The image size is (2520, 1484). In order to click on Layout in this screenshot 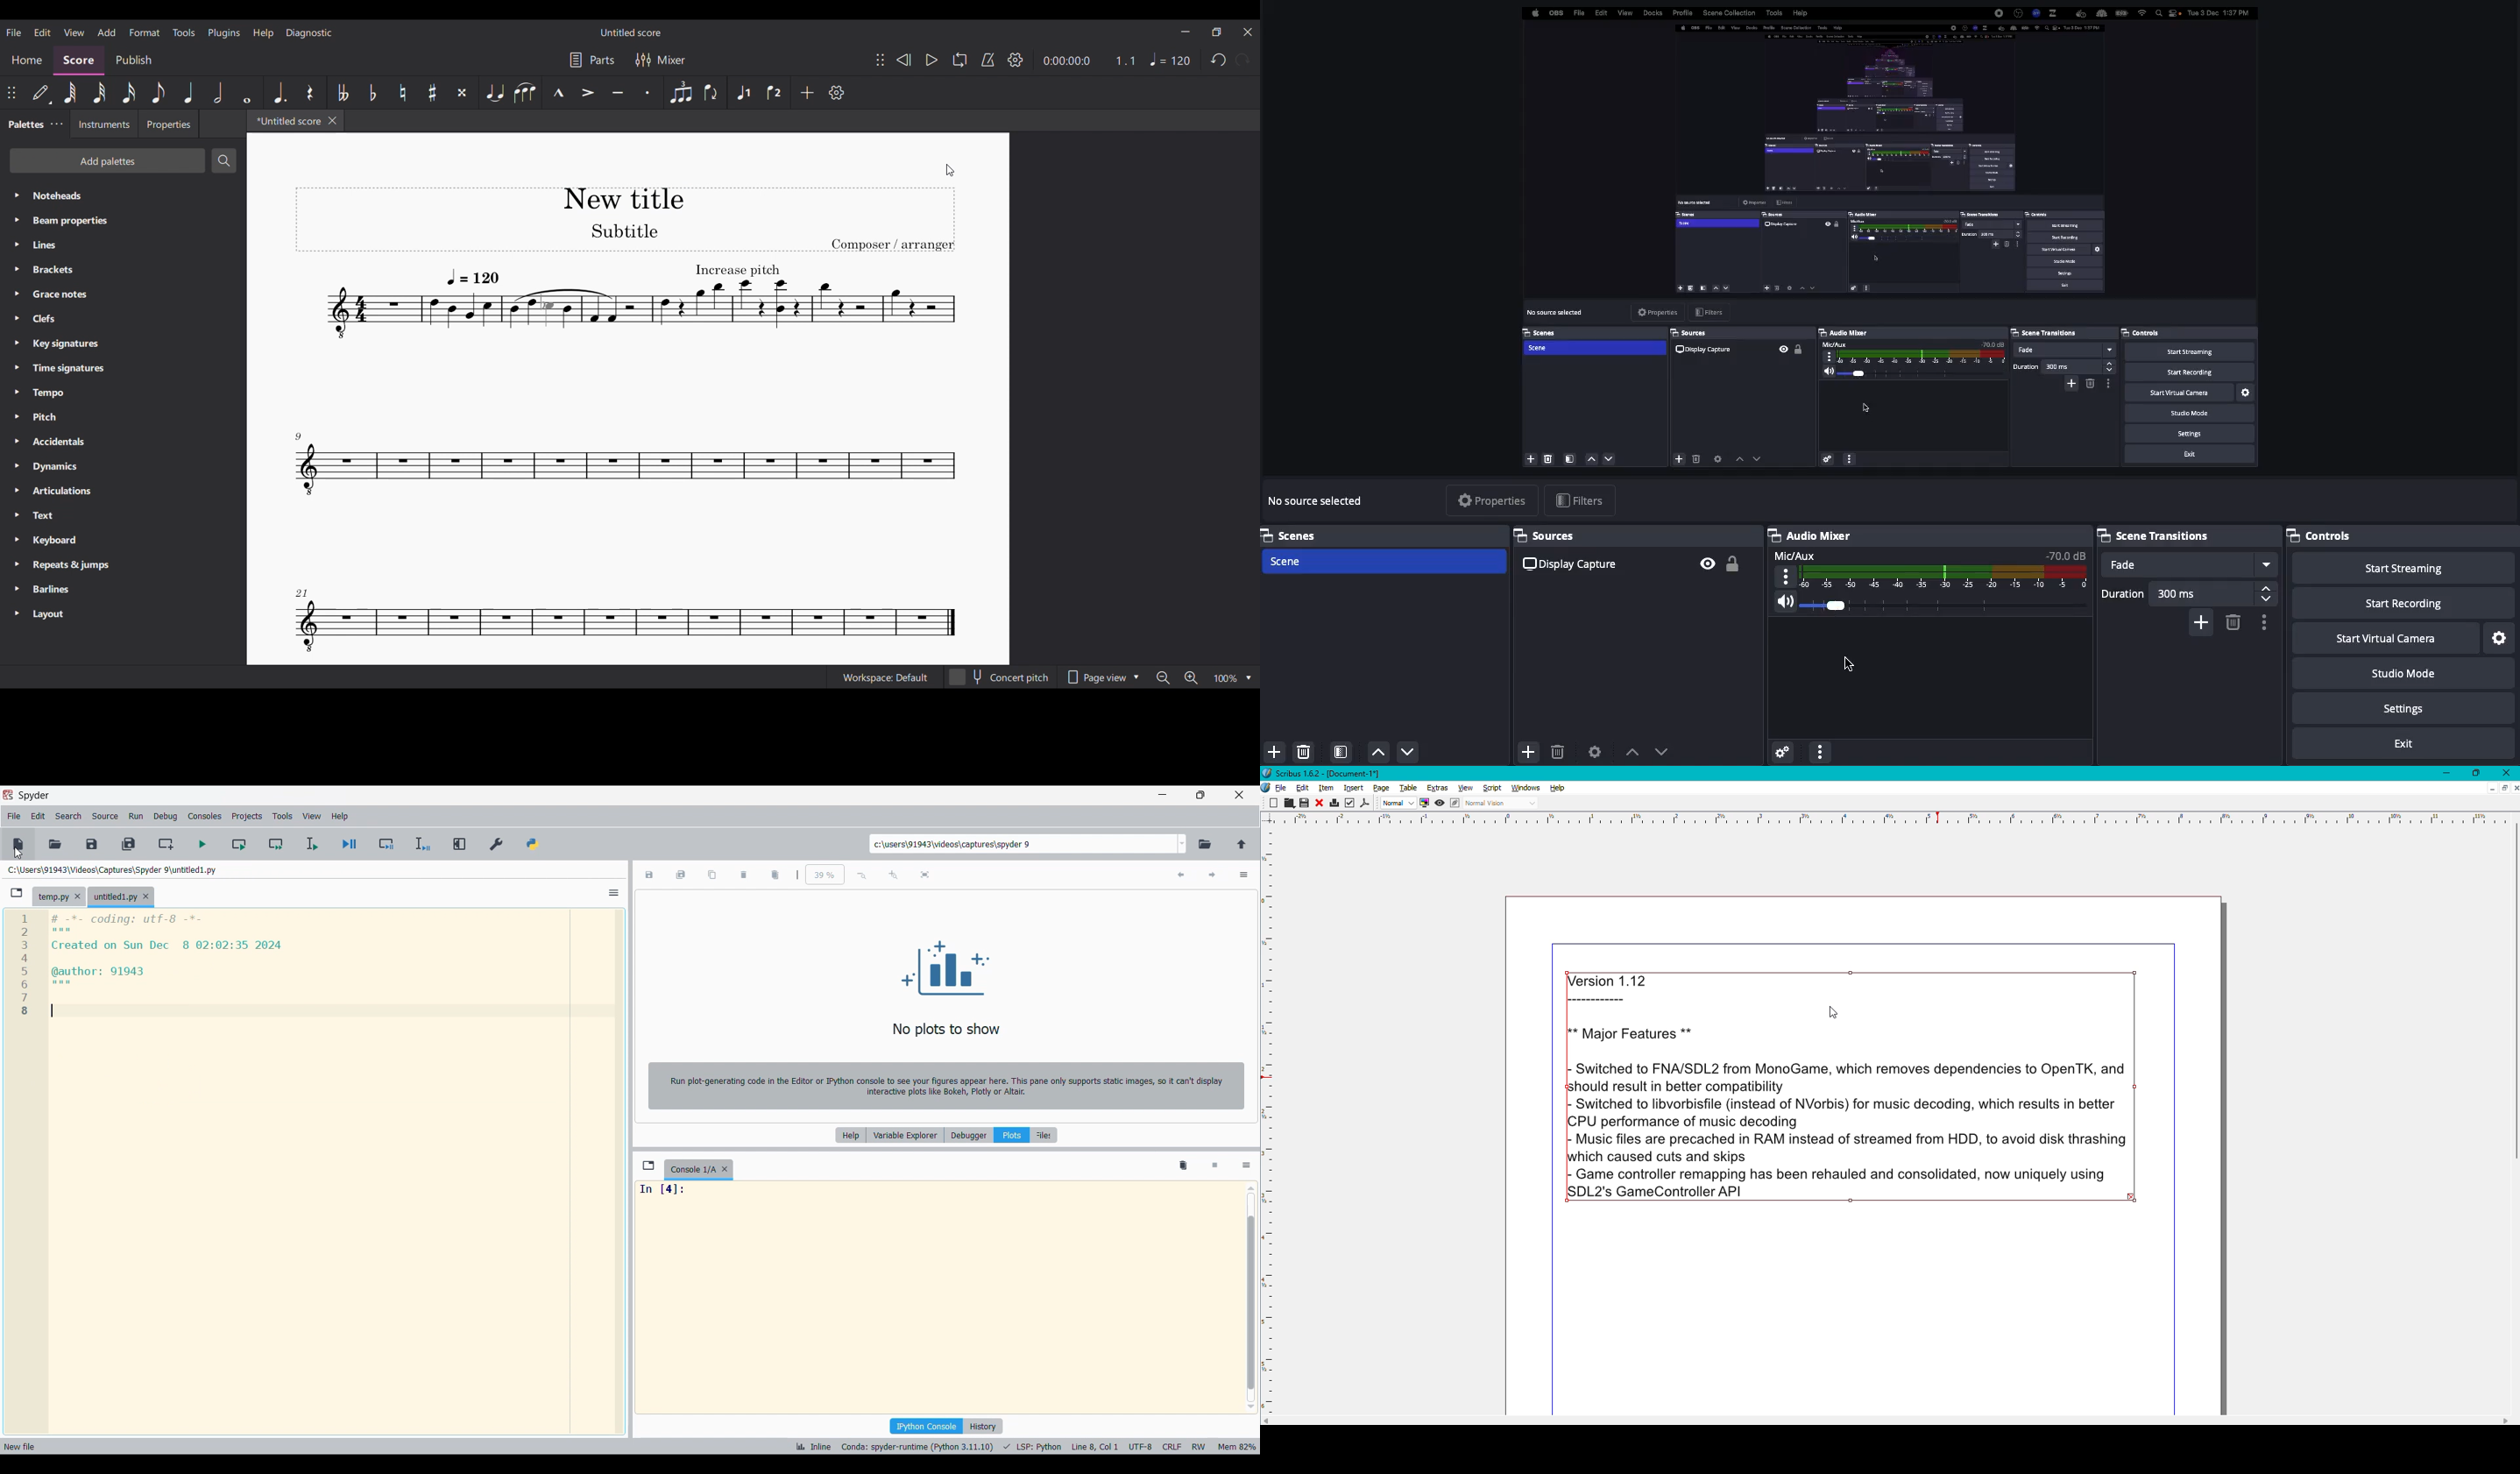, I will do `click(123, 615)`.